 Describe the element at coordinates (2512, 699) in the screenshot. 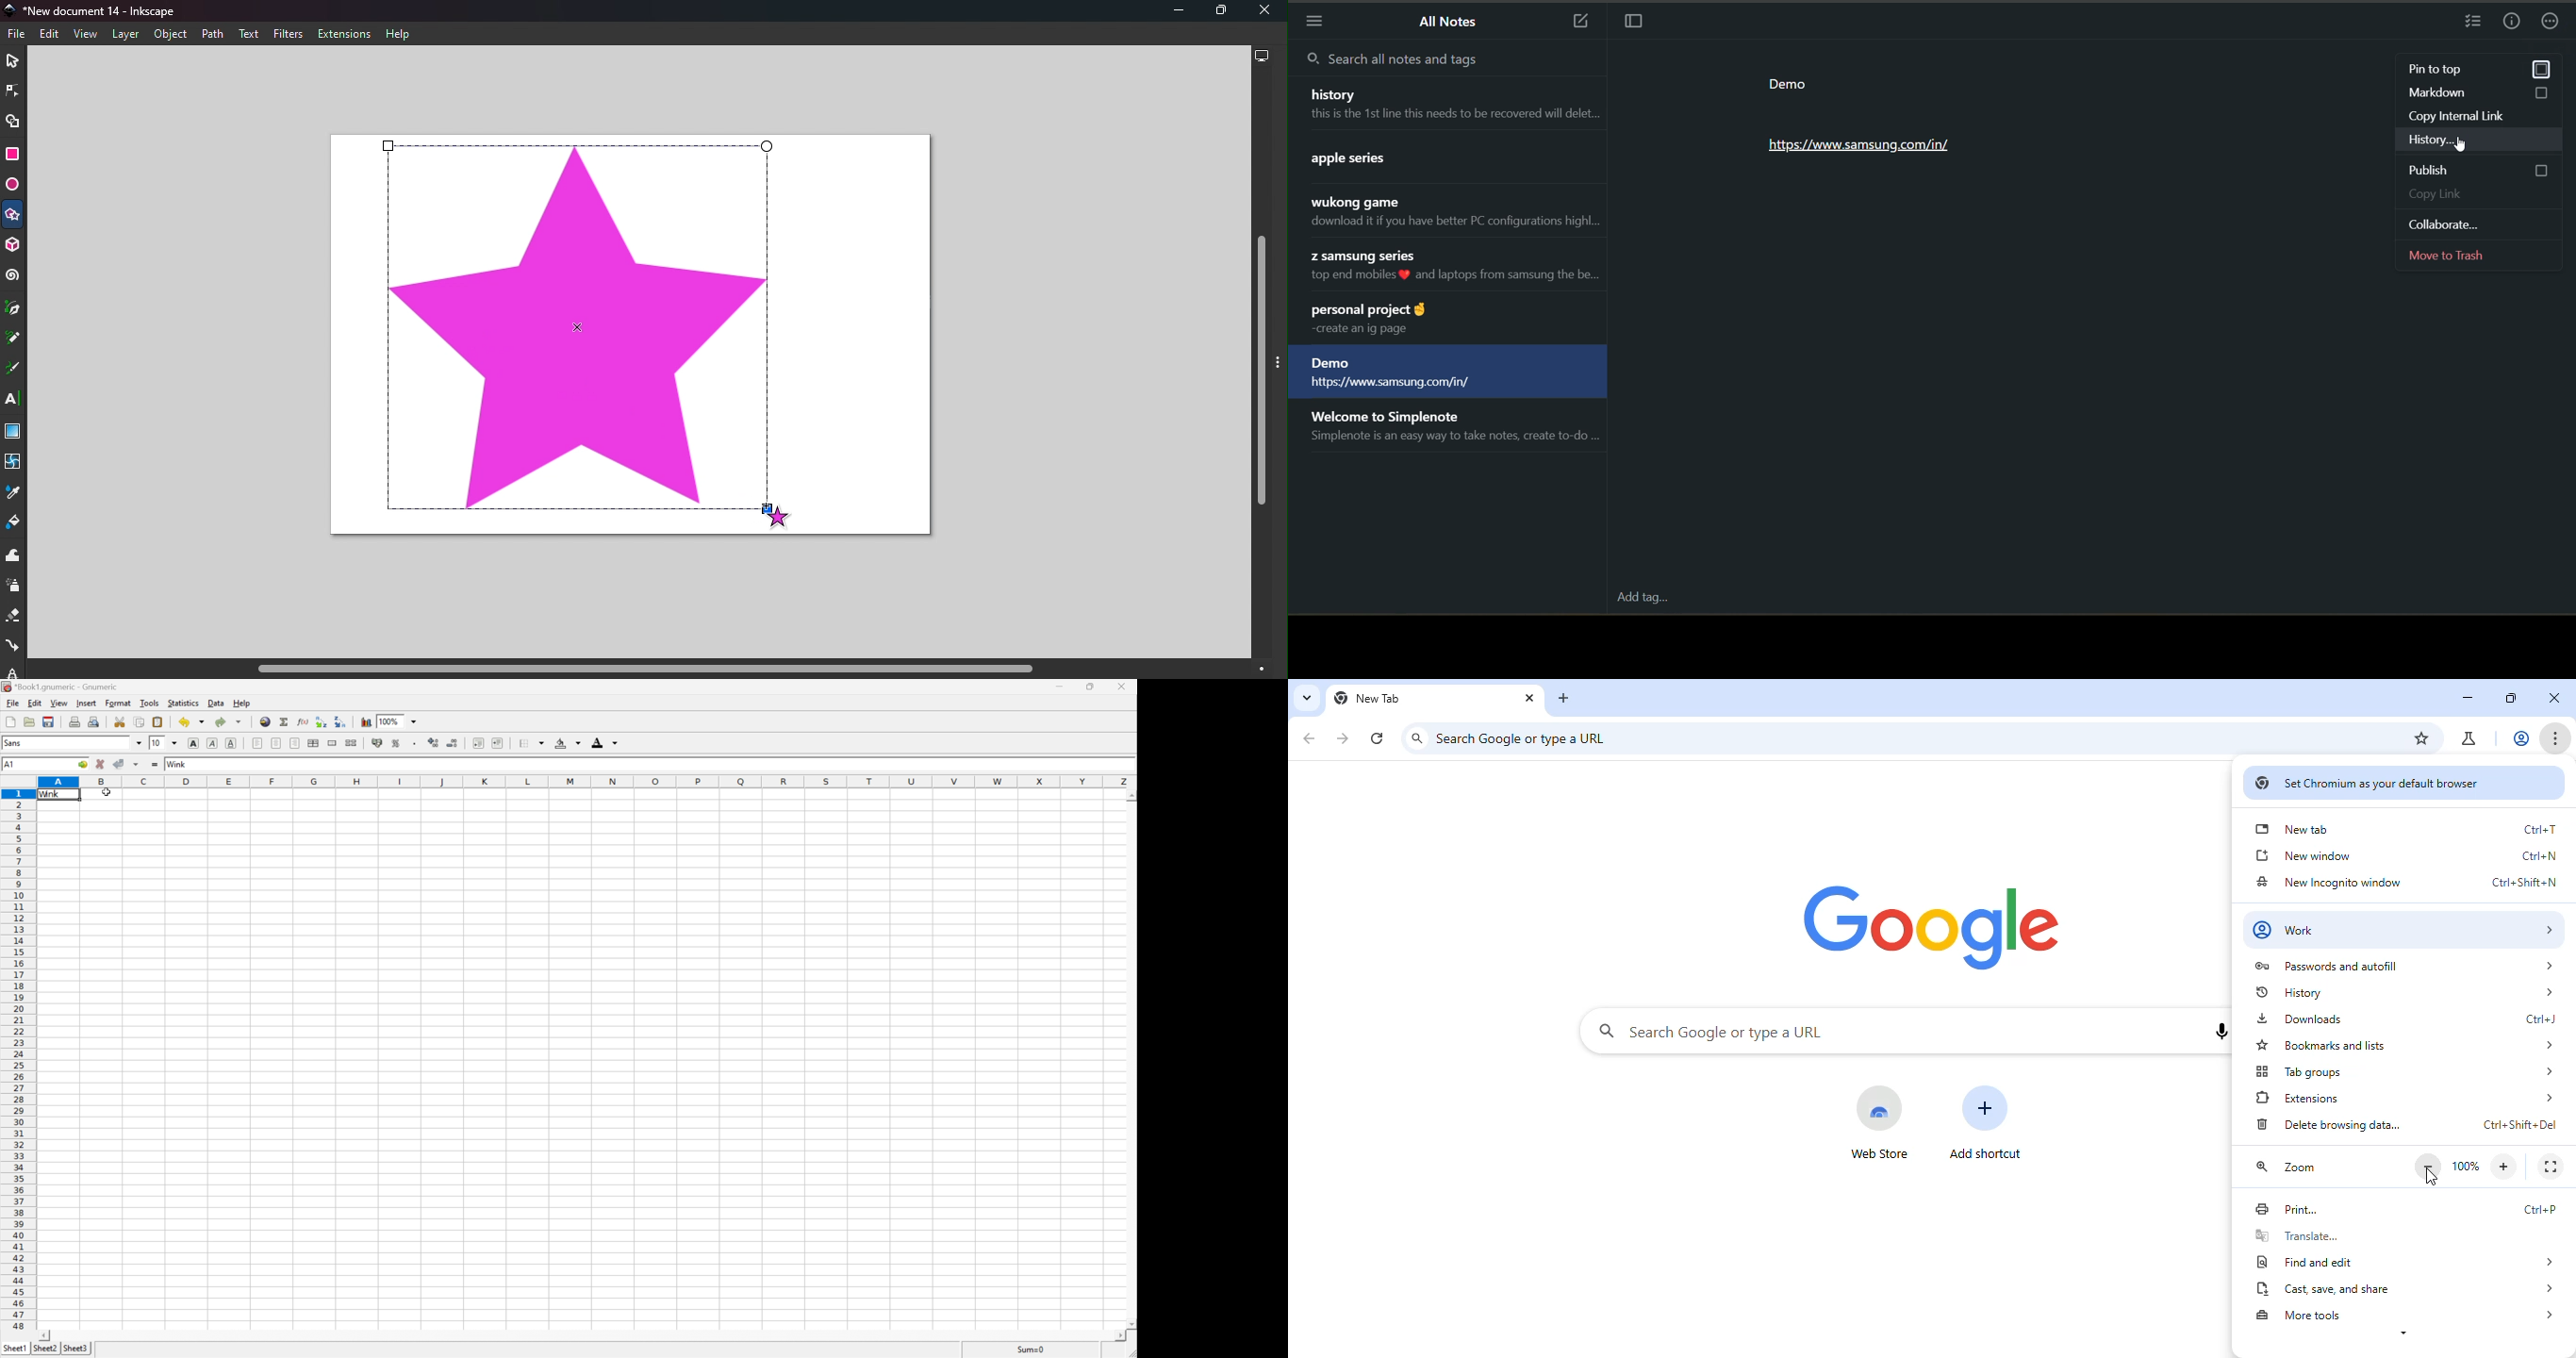

I see `maximize` at that location.